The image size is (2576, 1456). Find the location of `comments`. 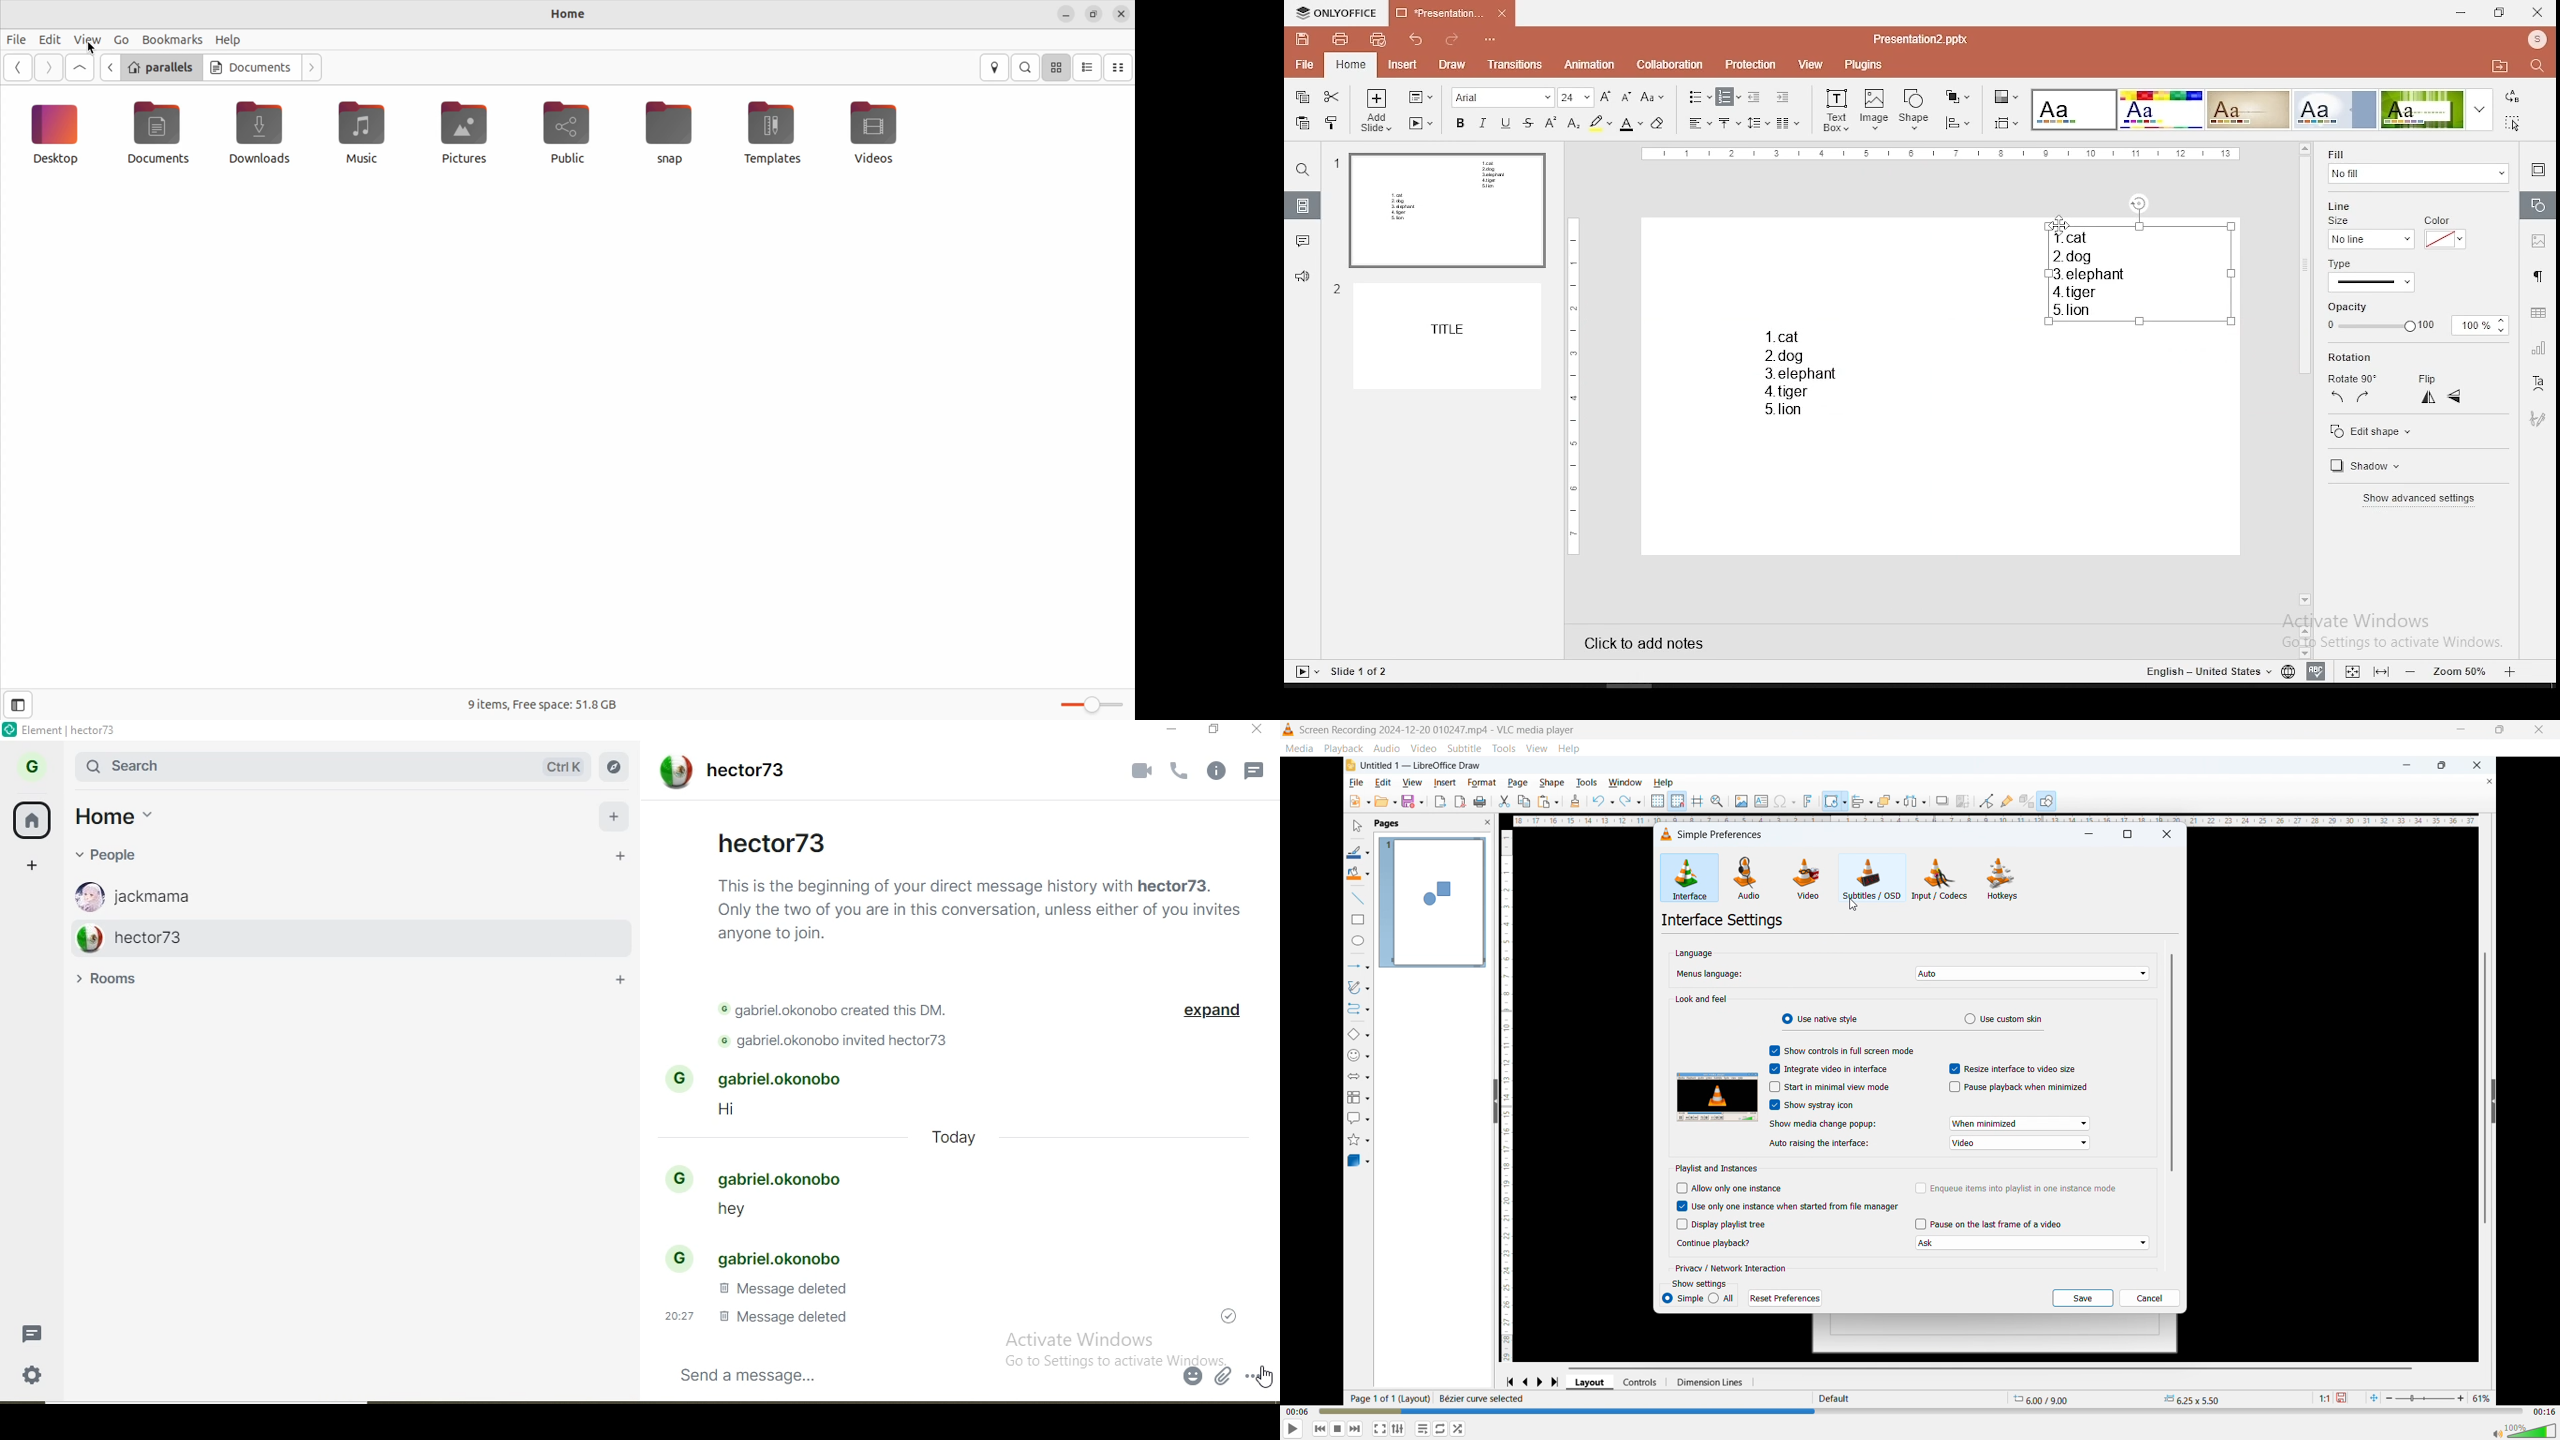

comments is located at coordinates (1300, 242).